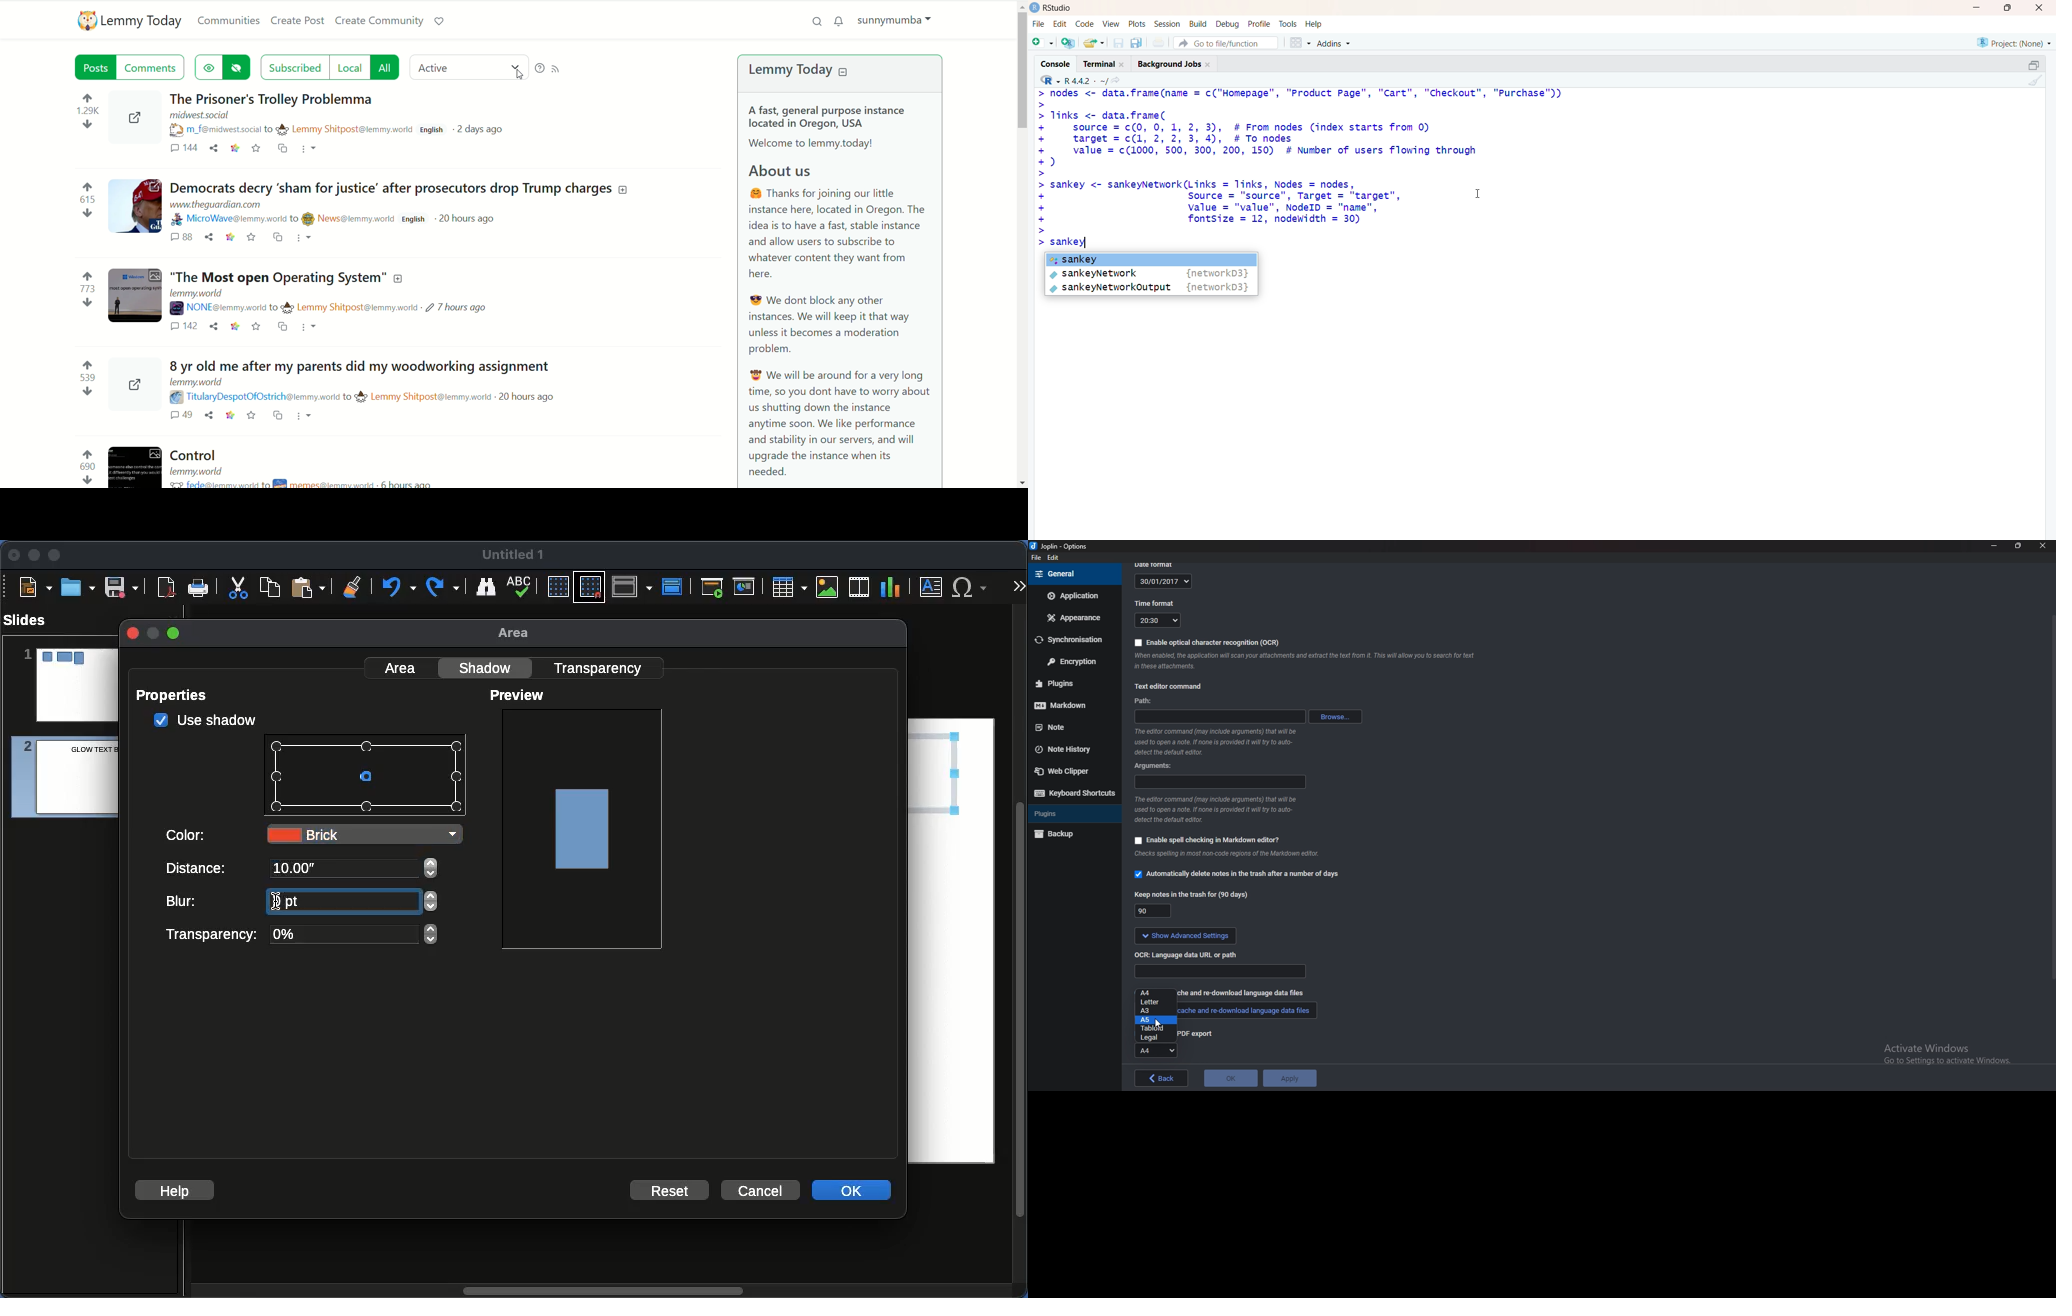 Image resolution: width=2072 pixels, height=1316 pixels. Describe the element at coordinates (1158, 1052) in the screenshot. I see `A4` at that location.